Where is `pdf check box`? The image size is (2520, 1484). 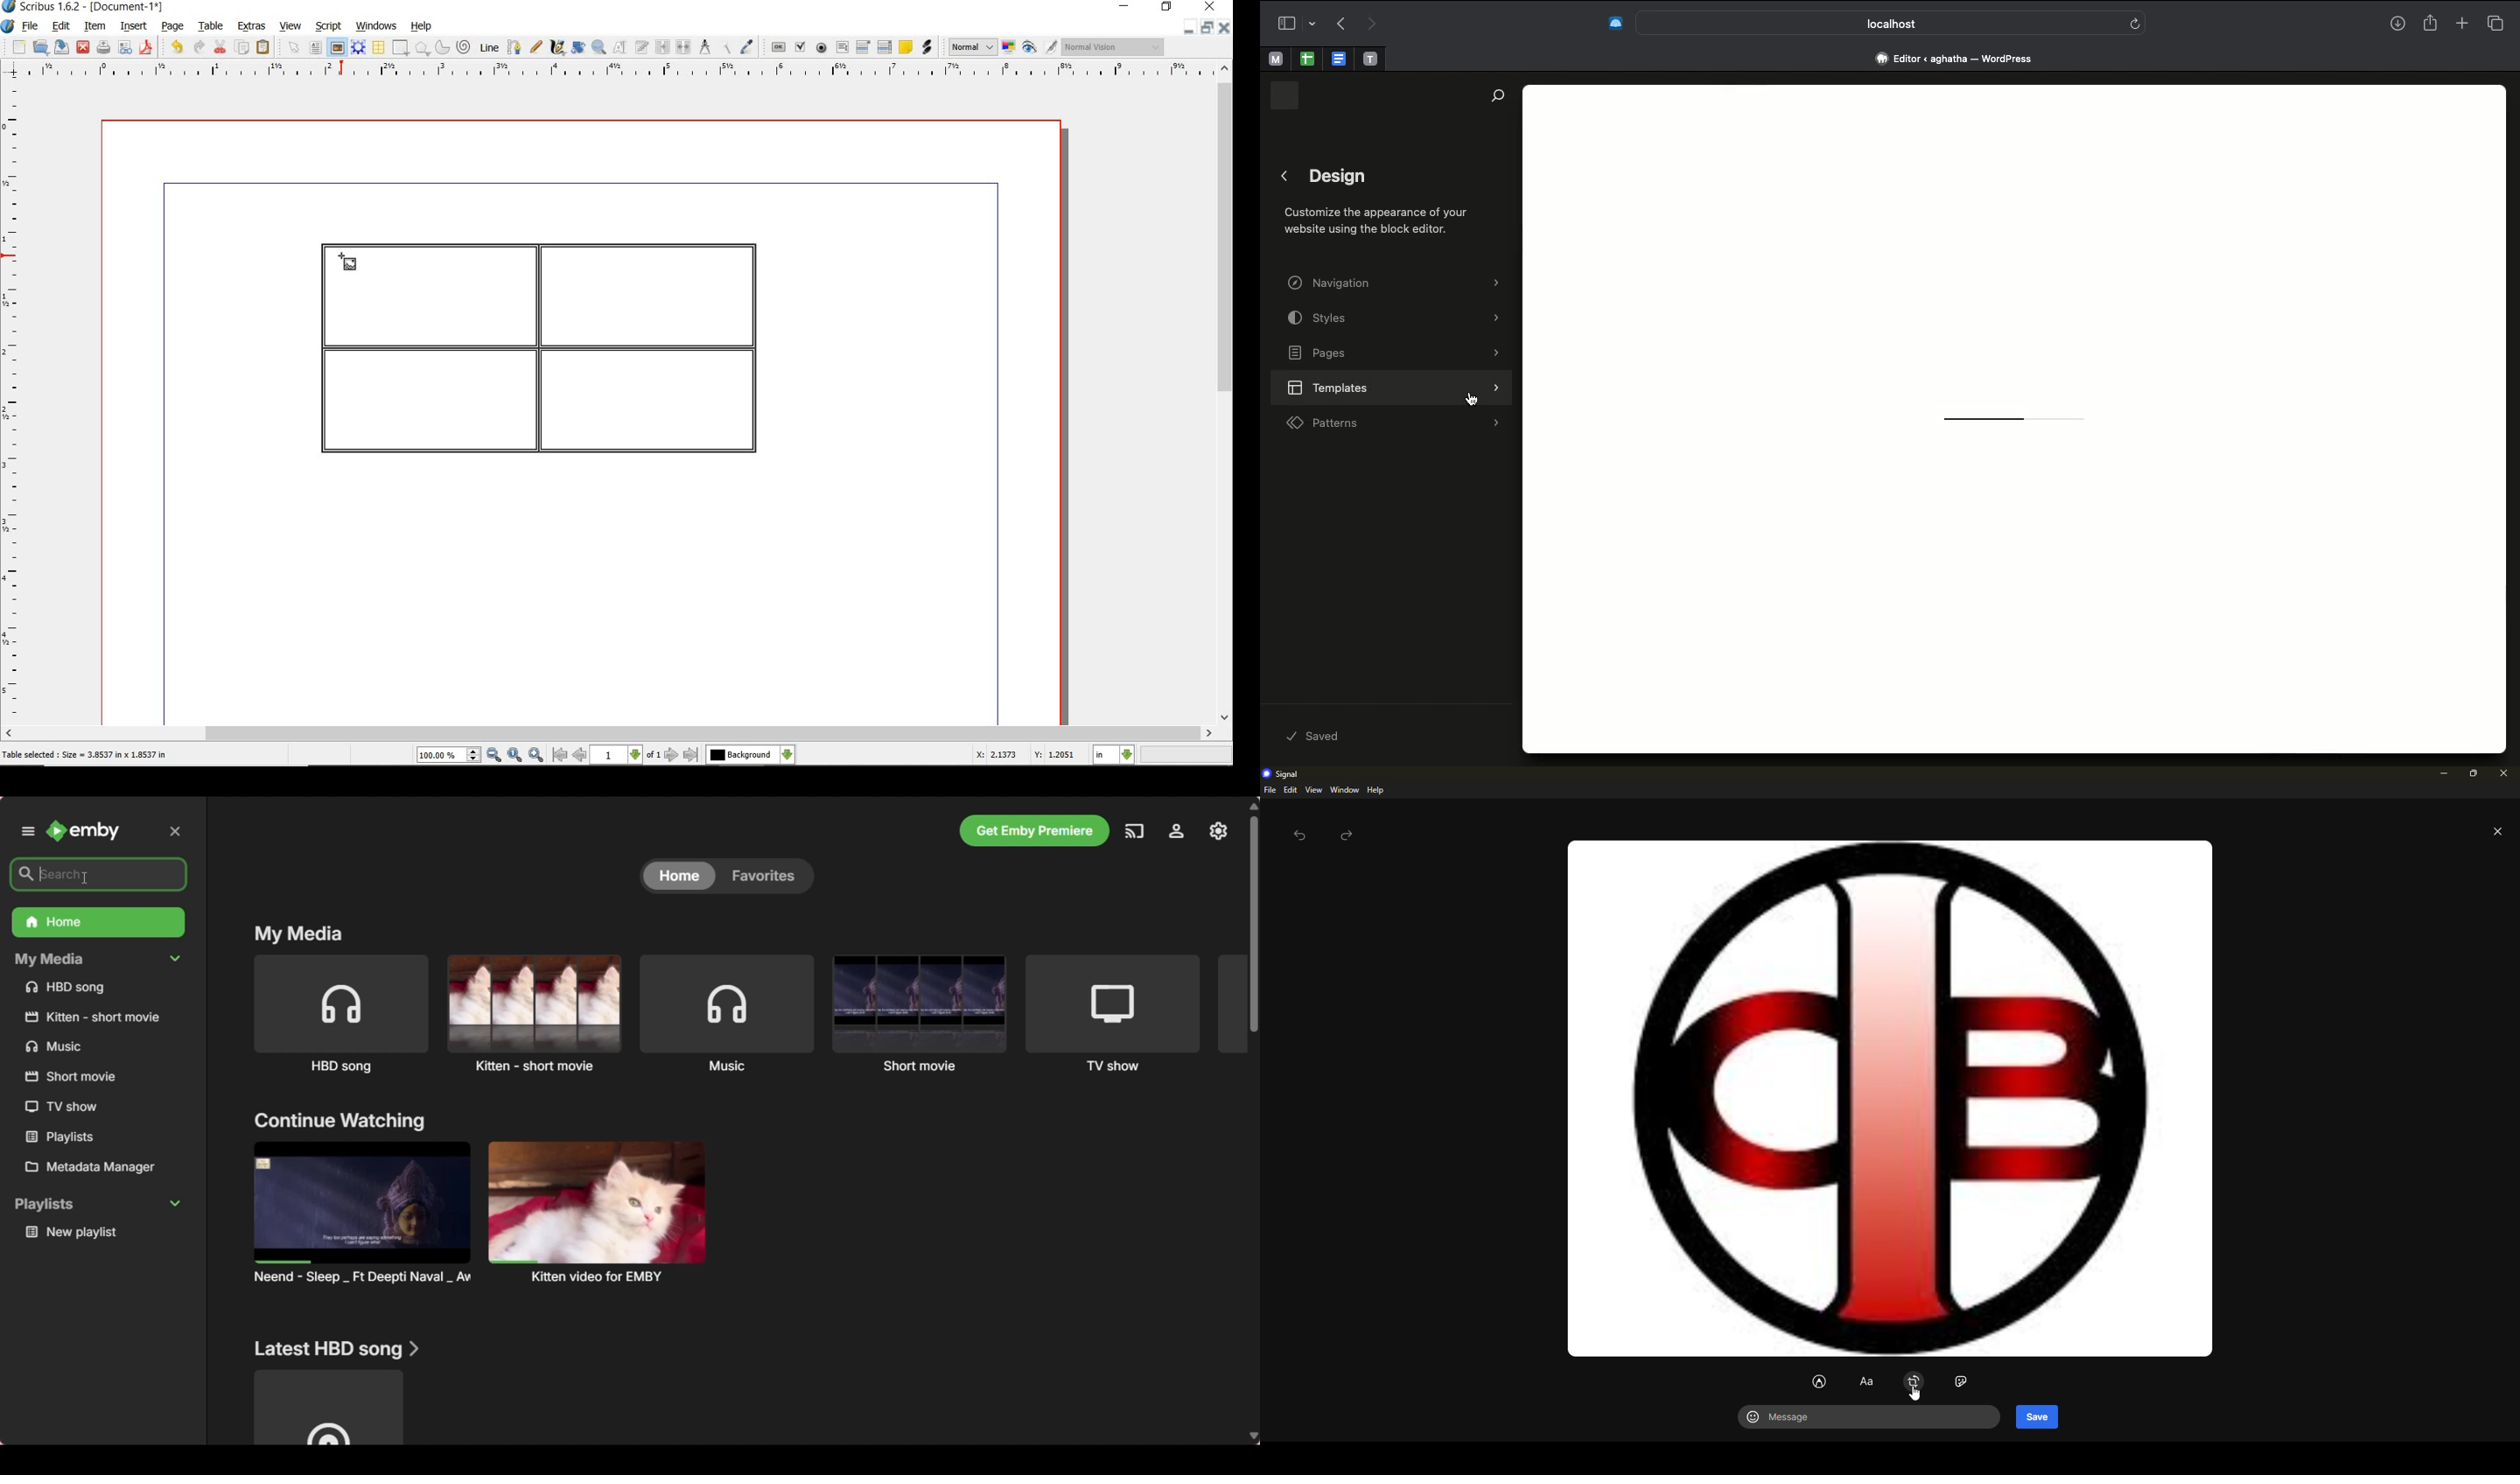
pdf check box is located at coordinates (802, 48).